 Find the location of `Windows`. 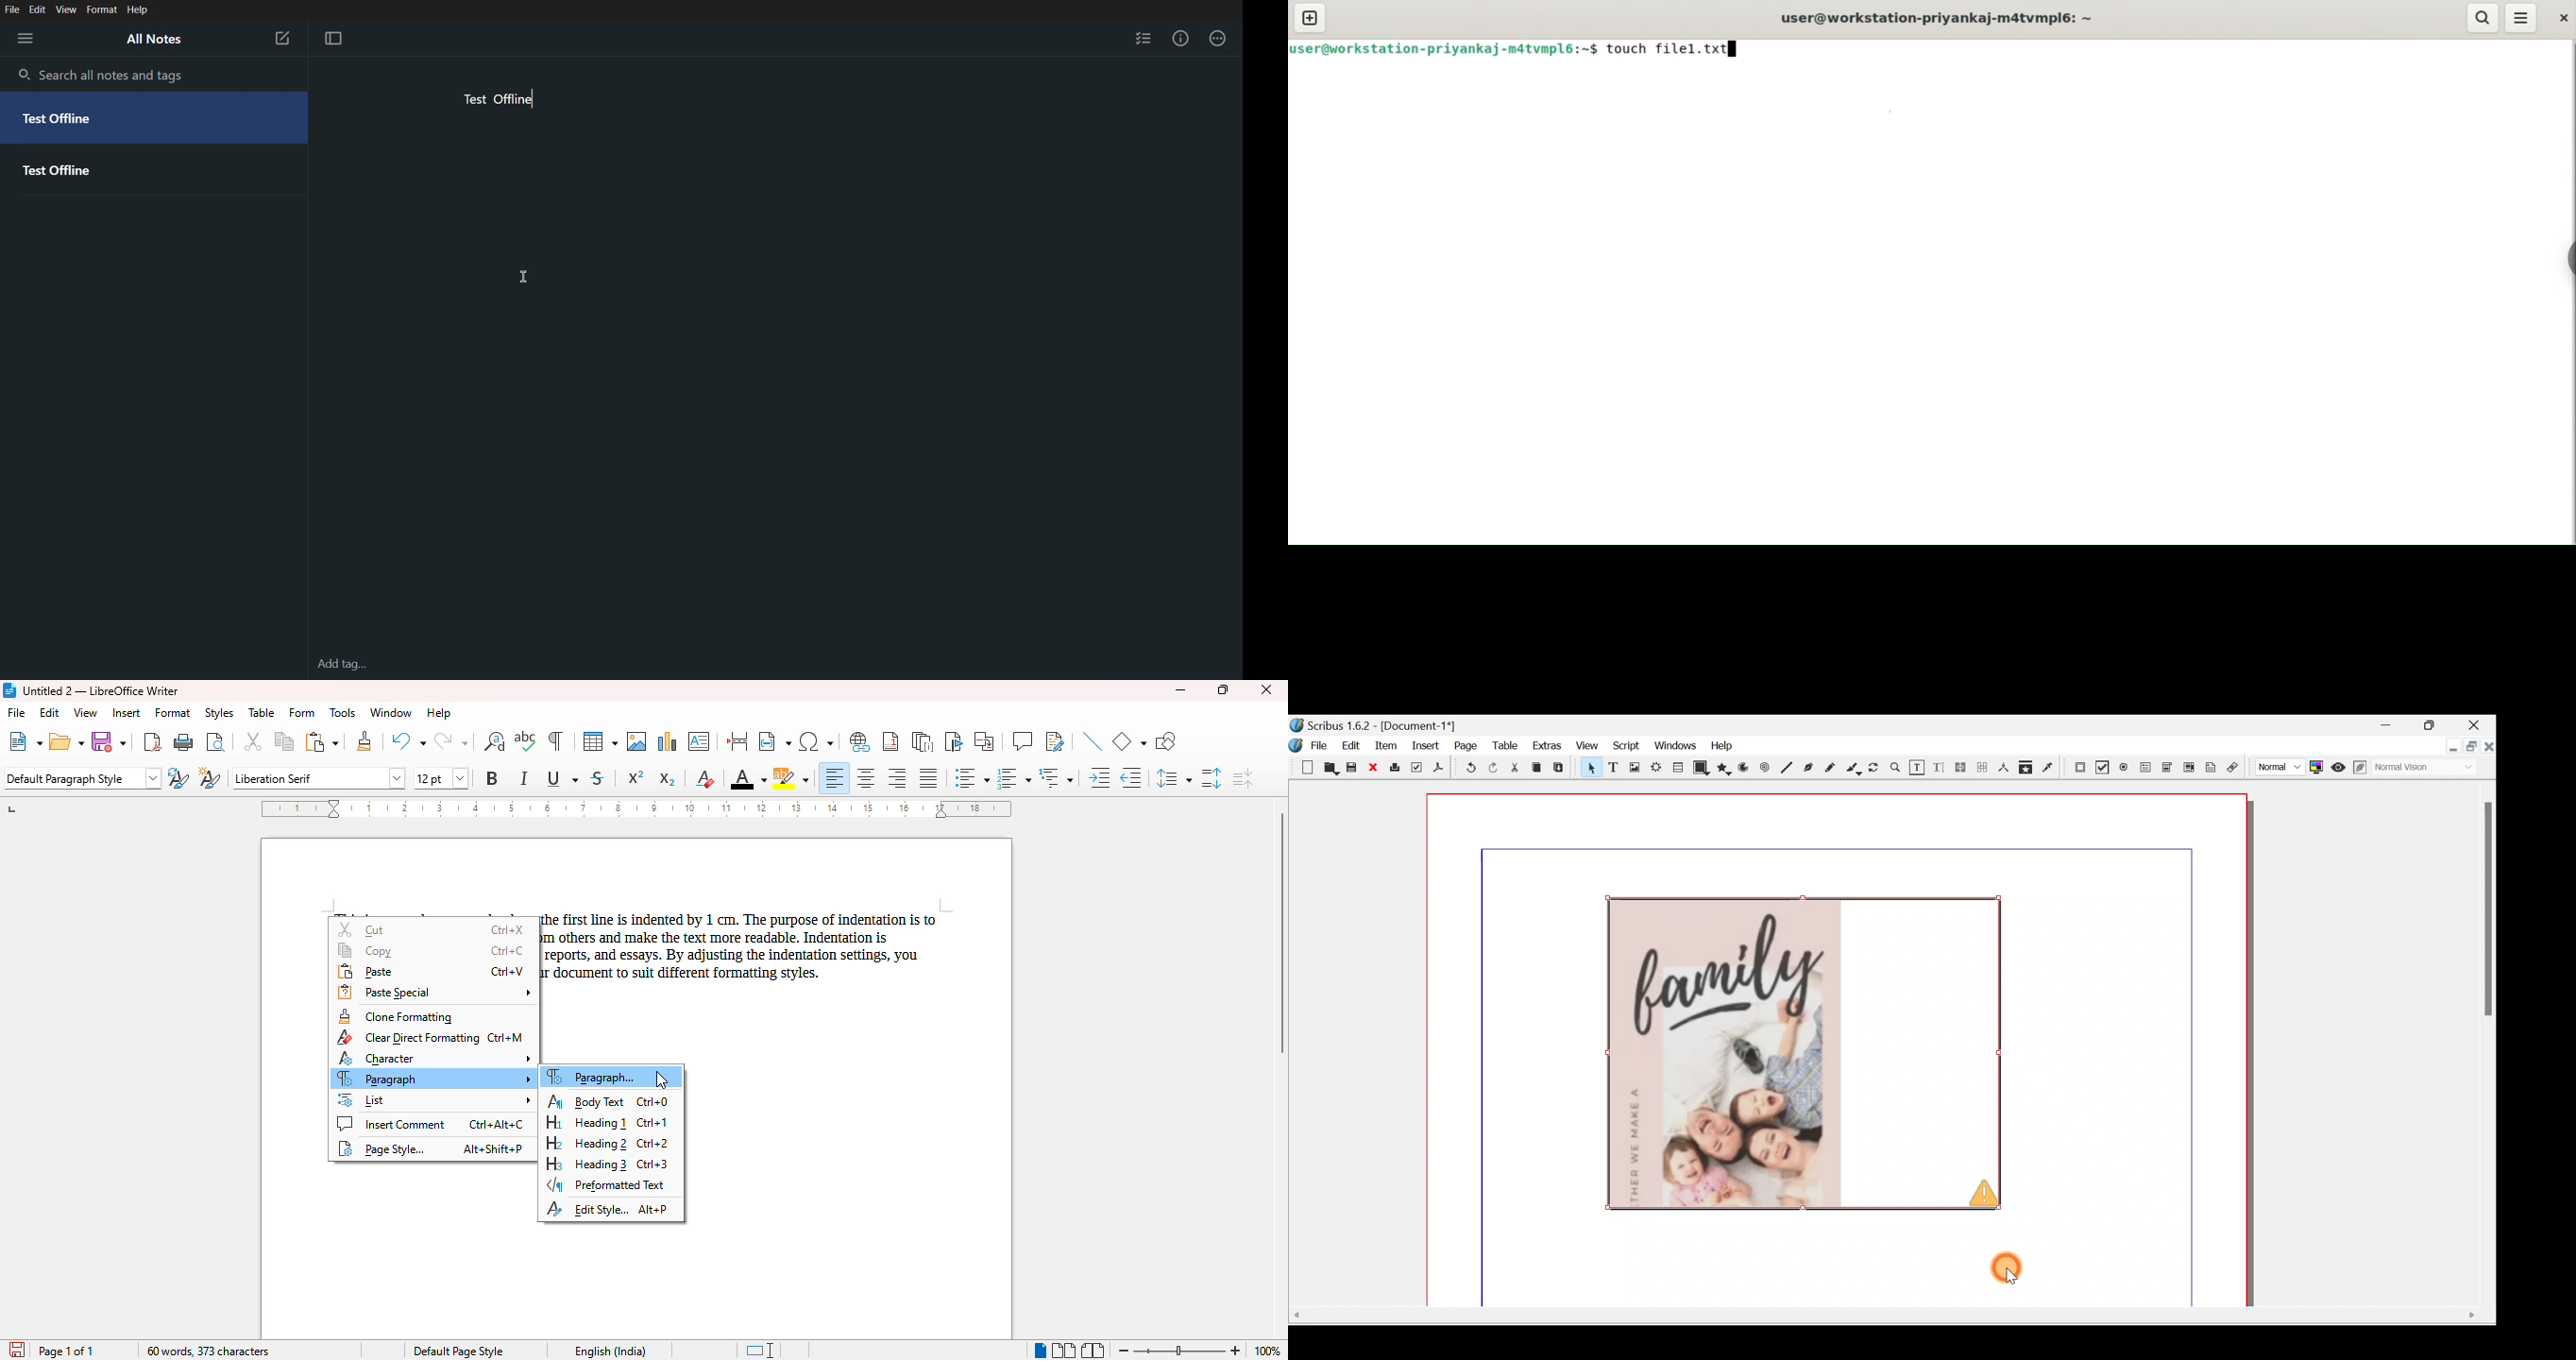

Windows is located at coordinates (1671, 746).